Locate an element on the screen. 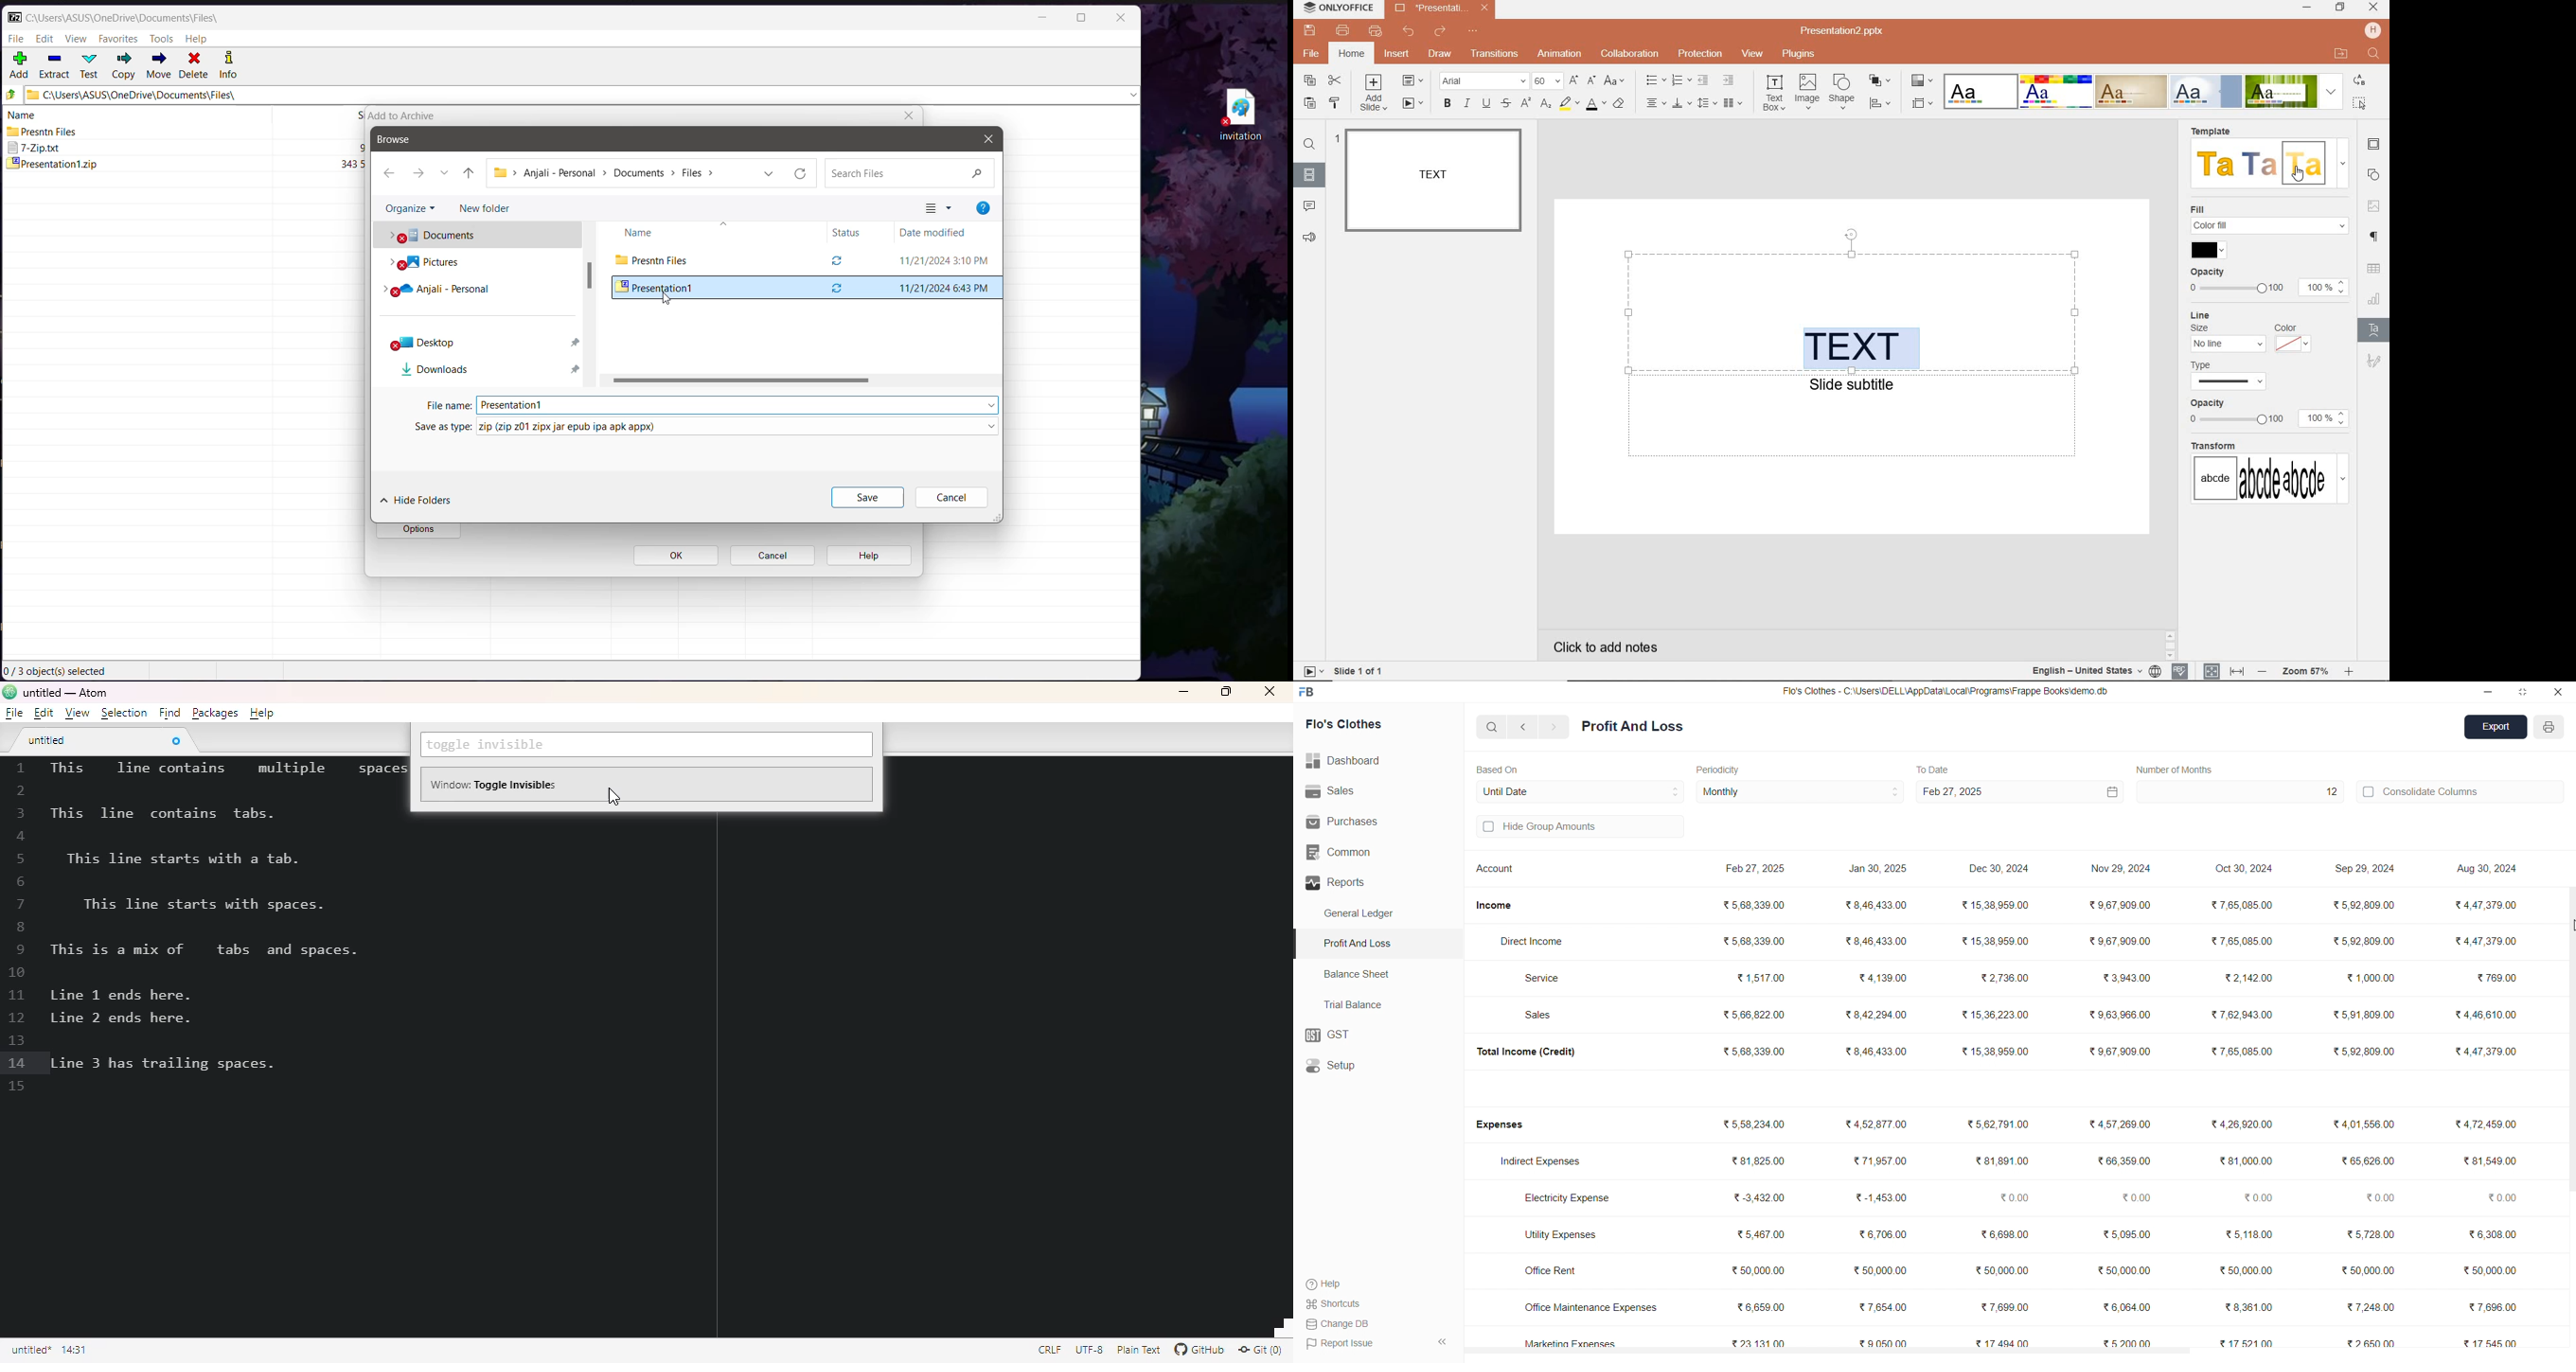 This screenshot has width=2576, height=1372. search is located at coordinates (1492, 726).